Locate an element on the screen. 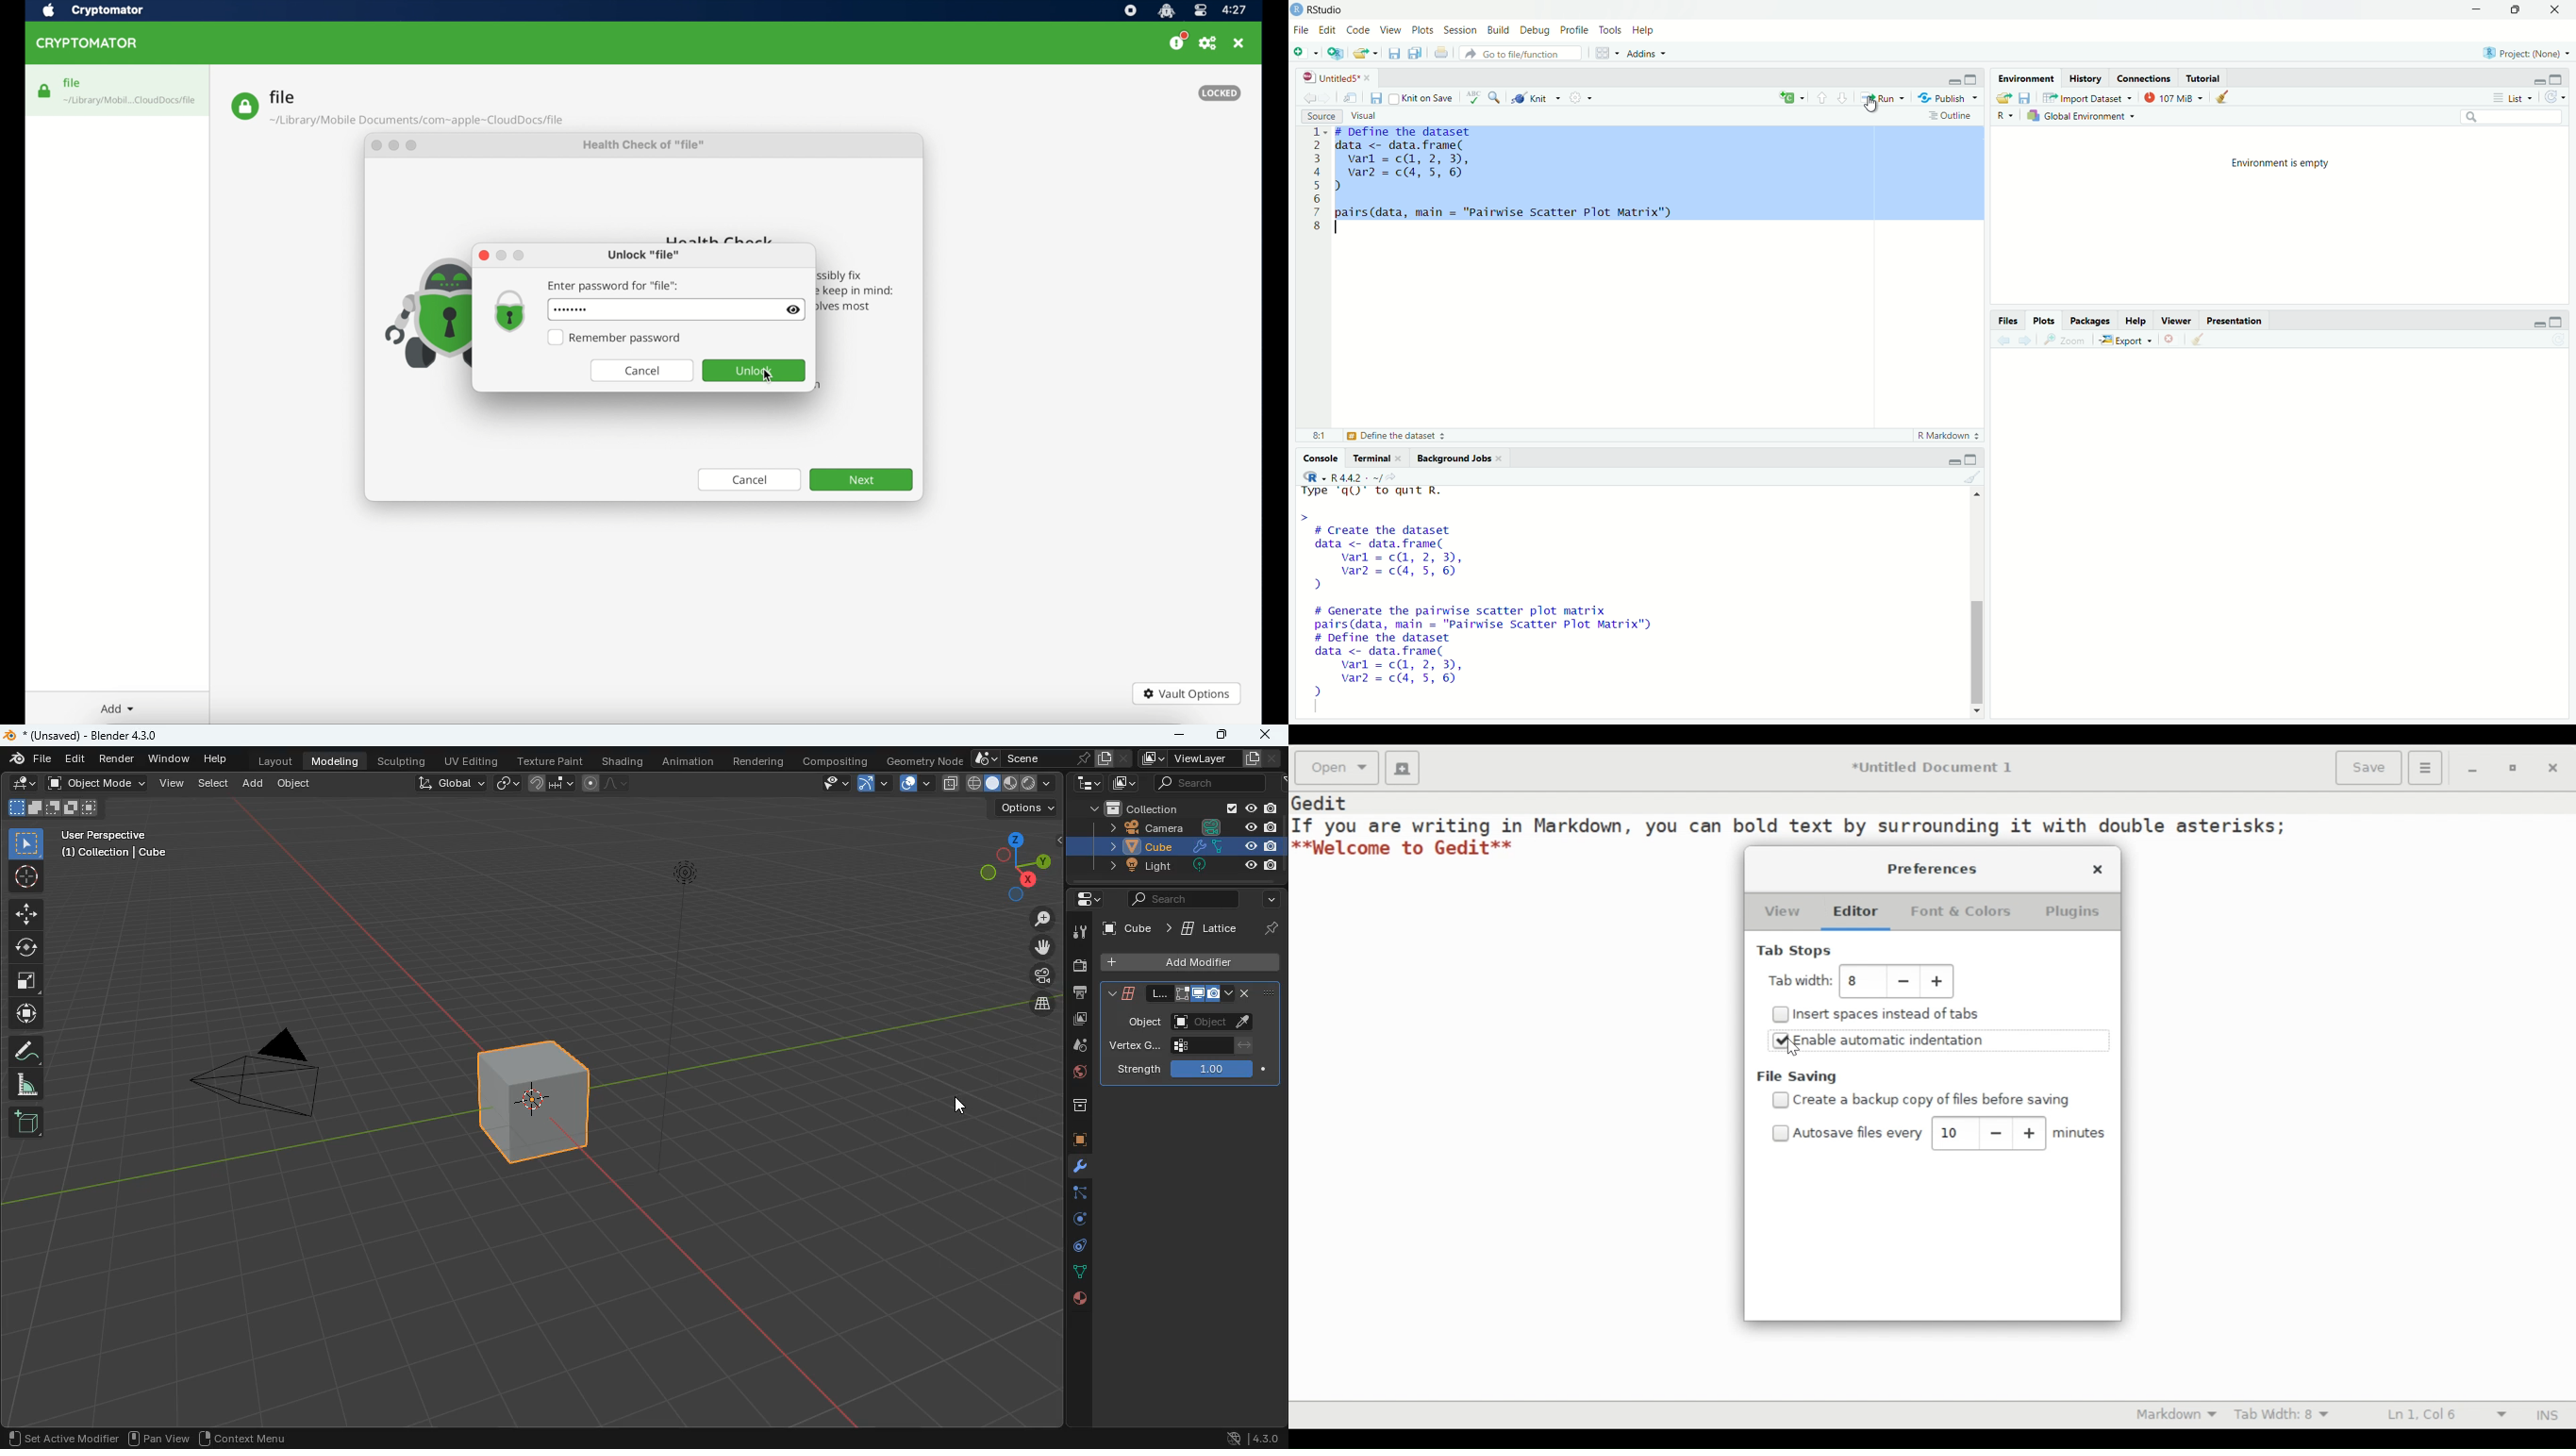 The image size is (2576, 1456). C is located at coordinates (1790, 98).